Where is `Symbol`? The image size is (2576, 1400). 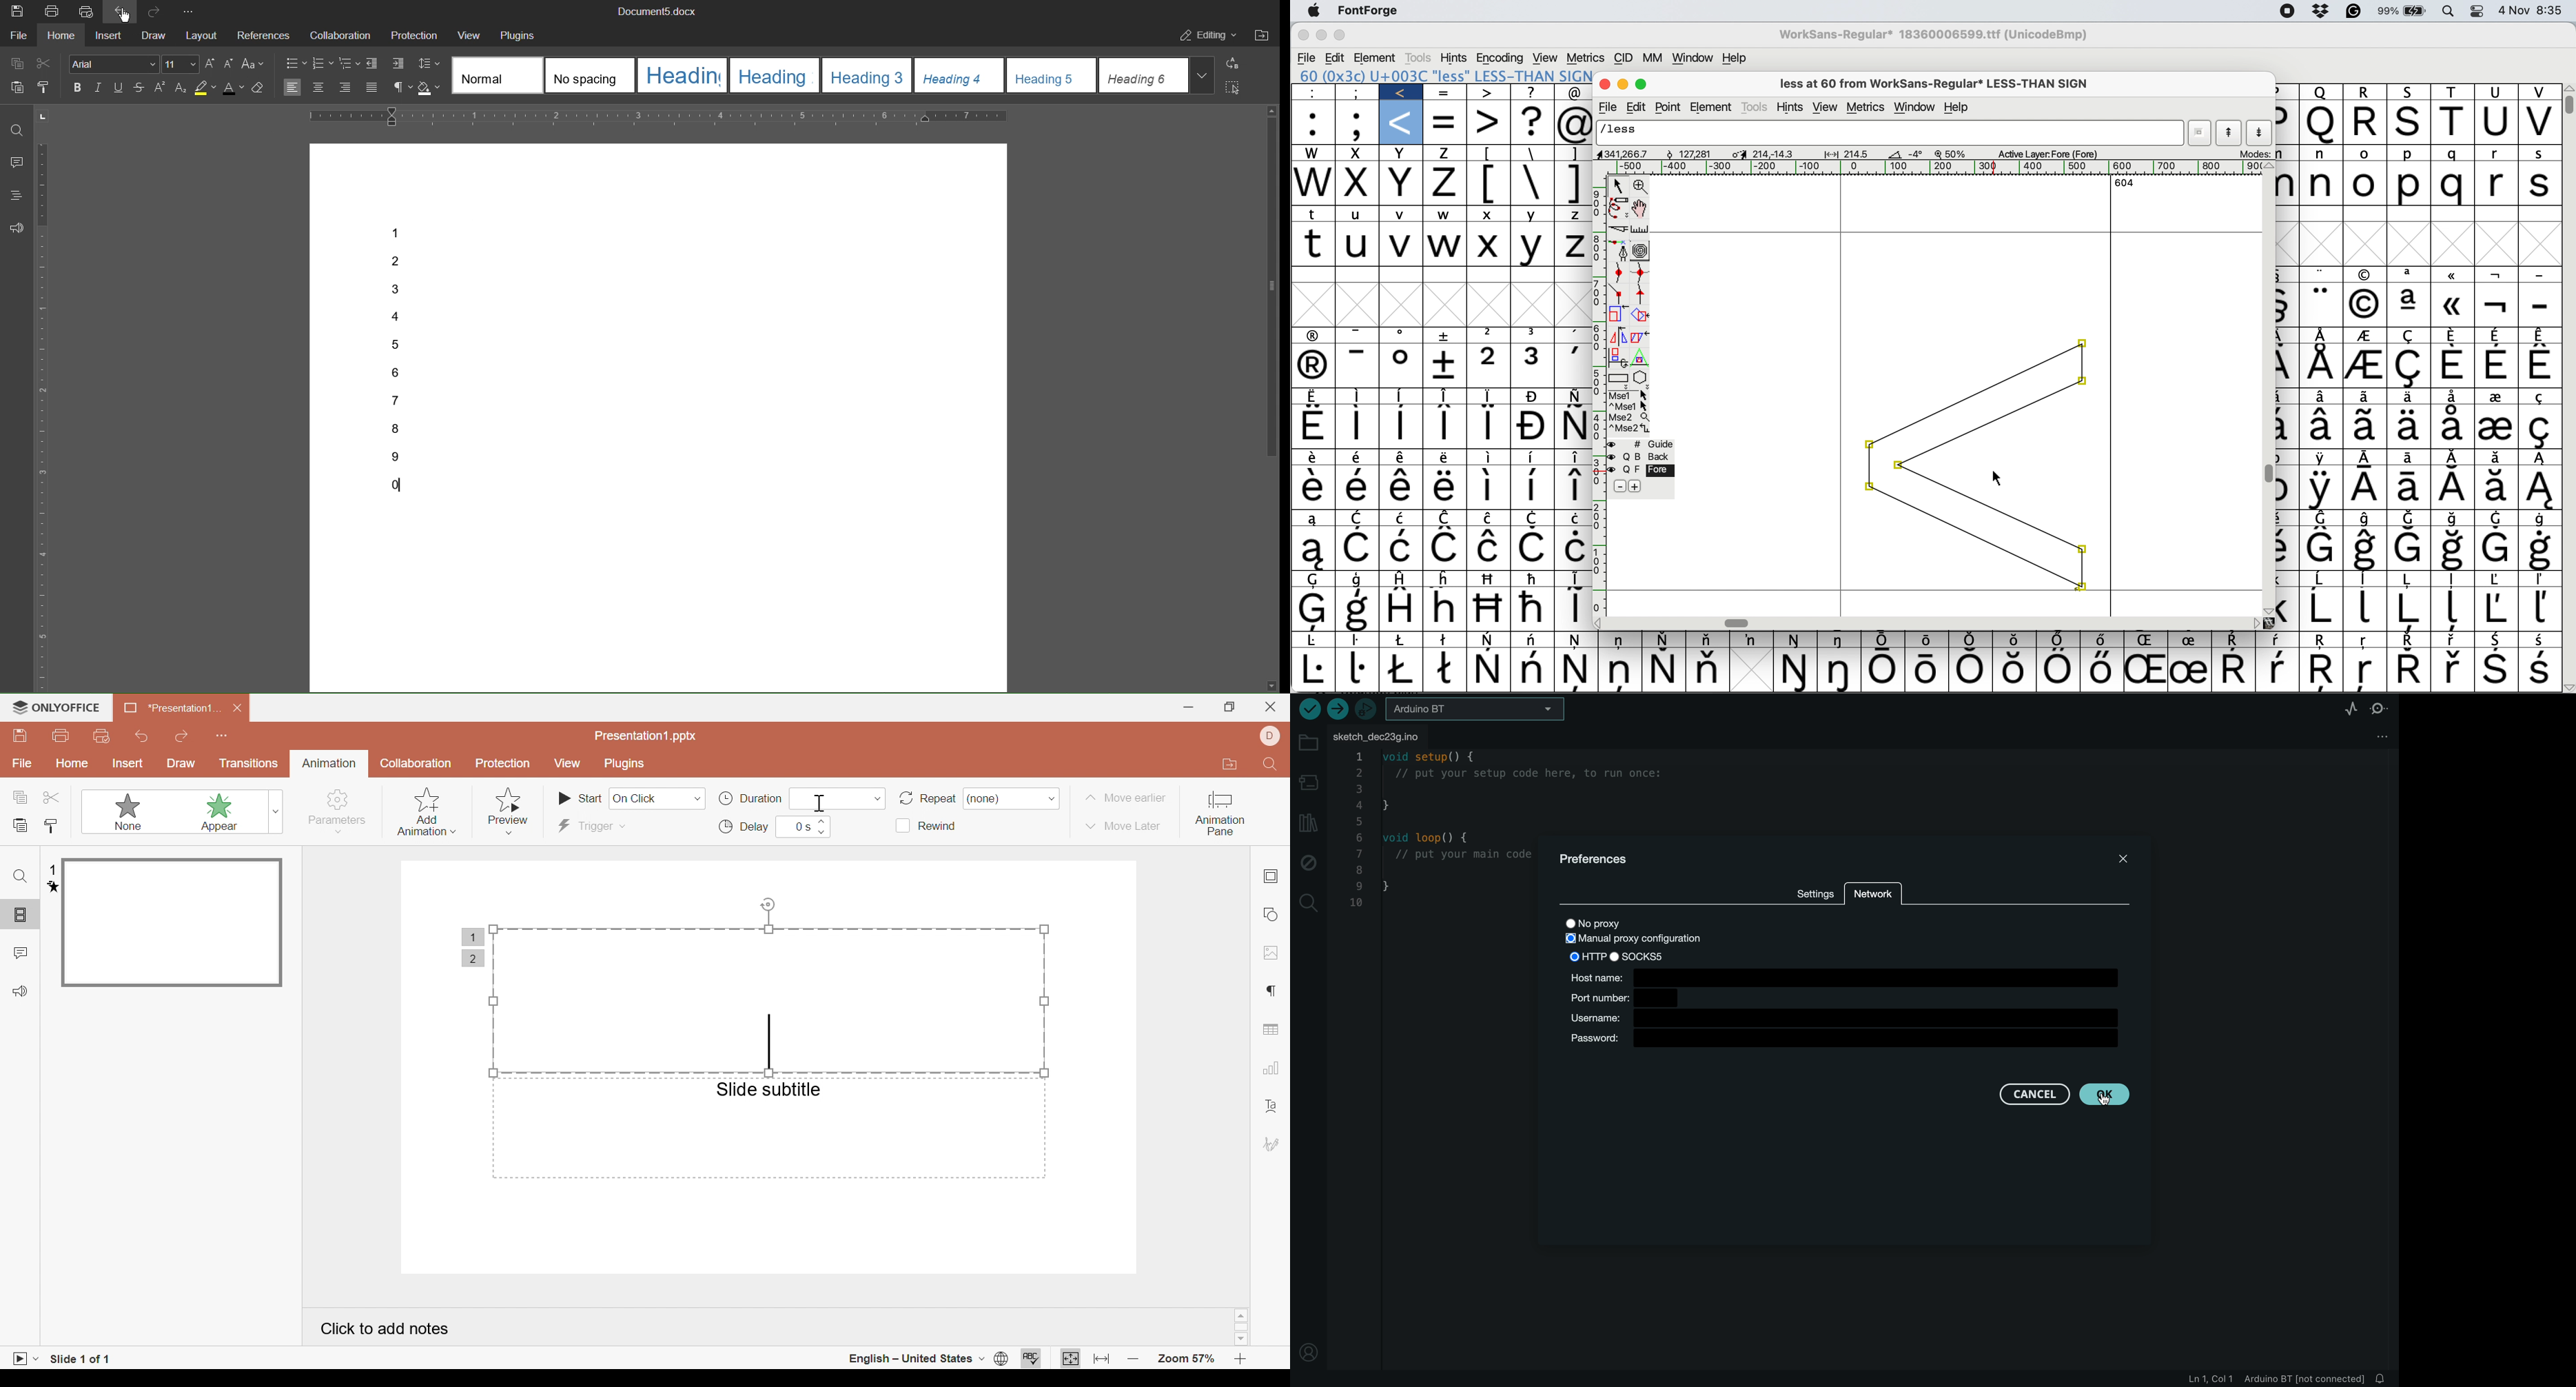 Symbol is located at coordinates (1533, 458).